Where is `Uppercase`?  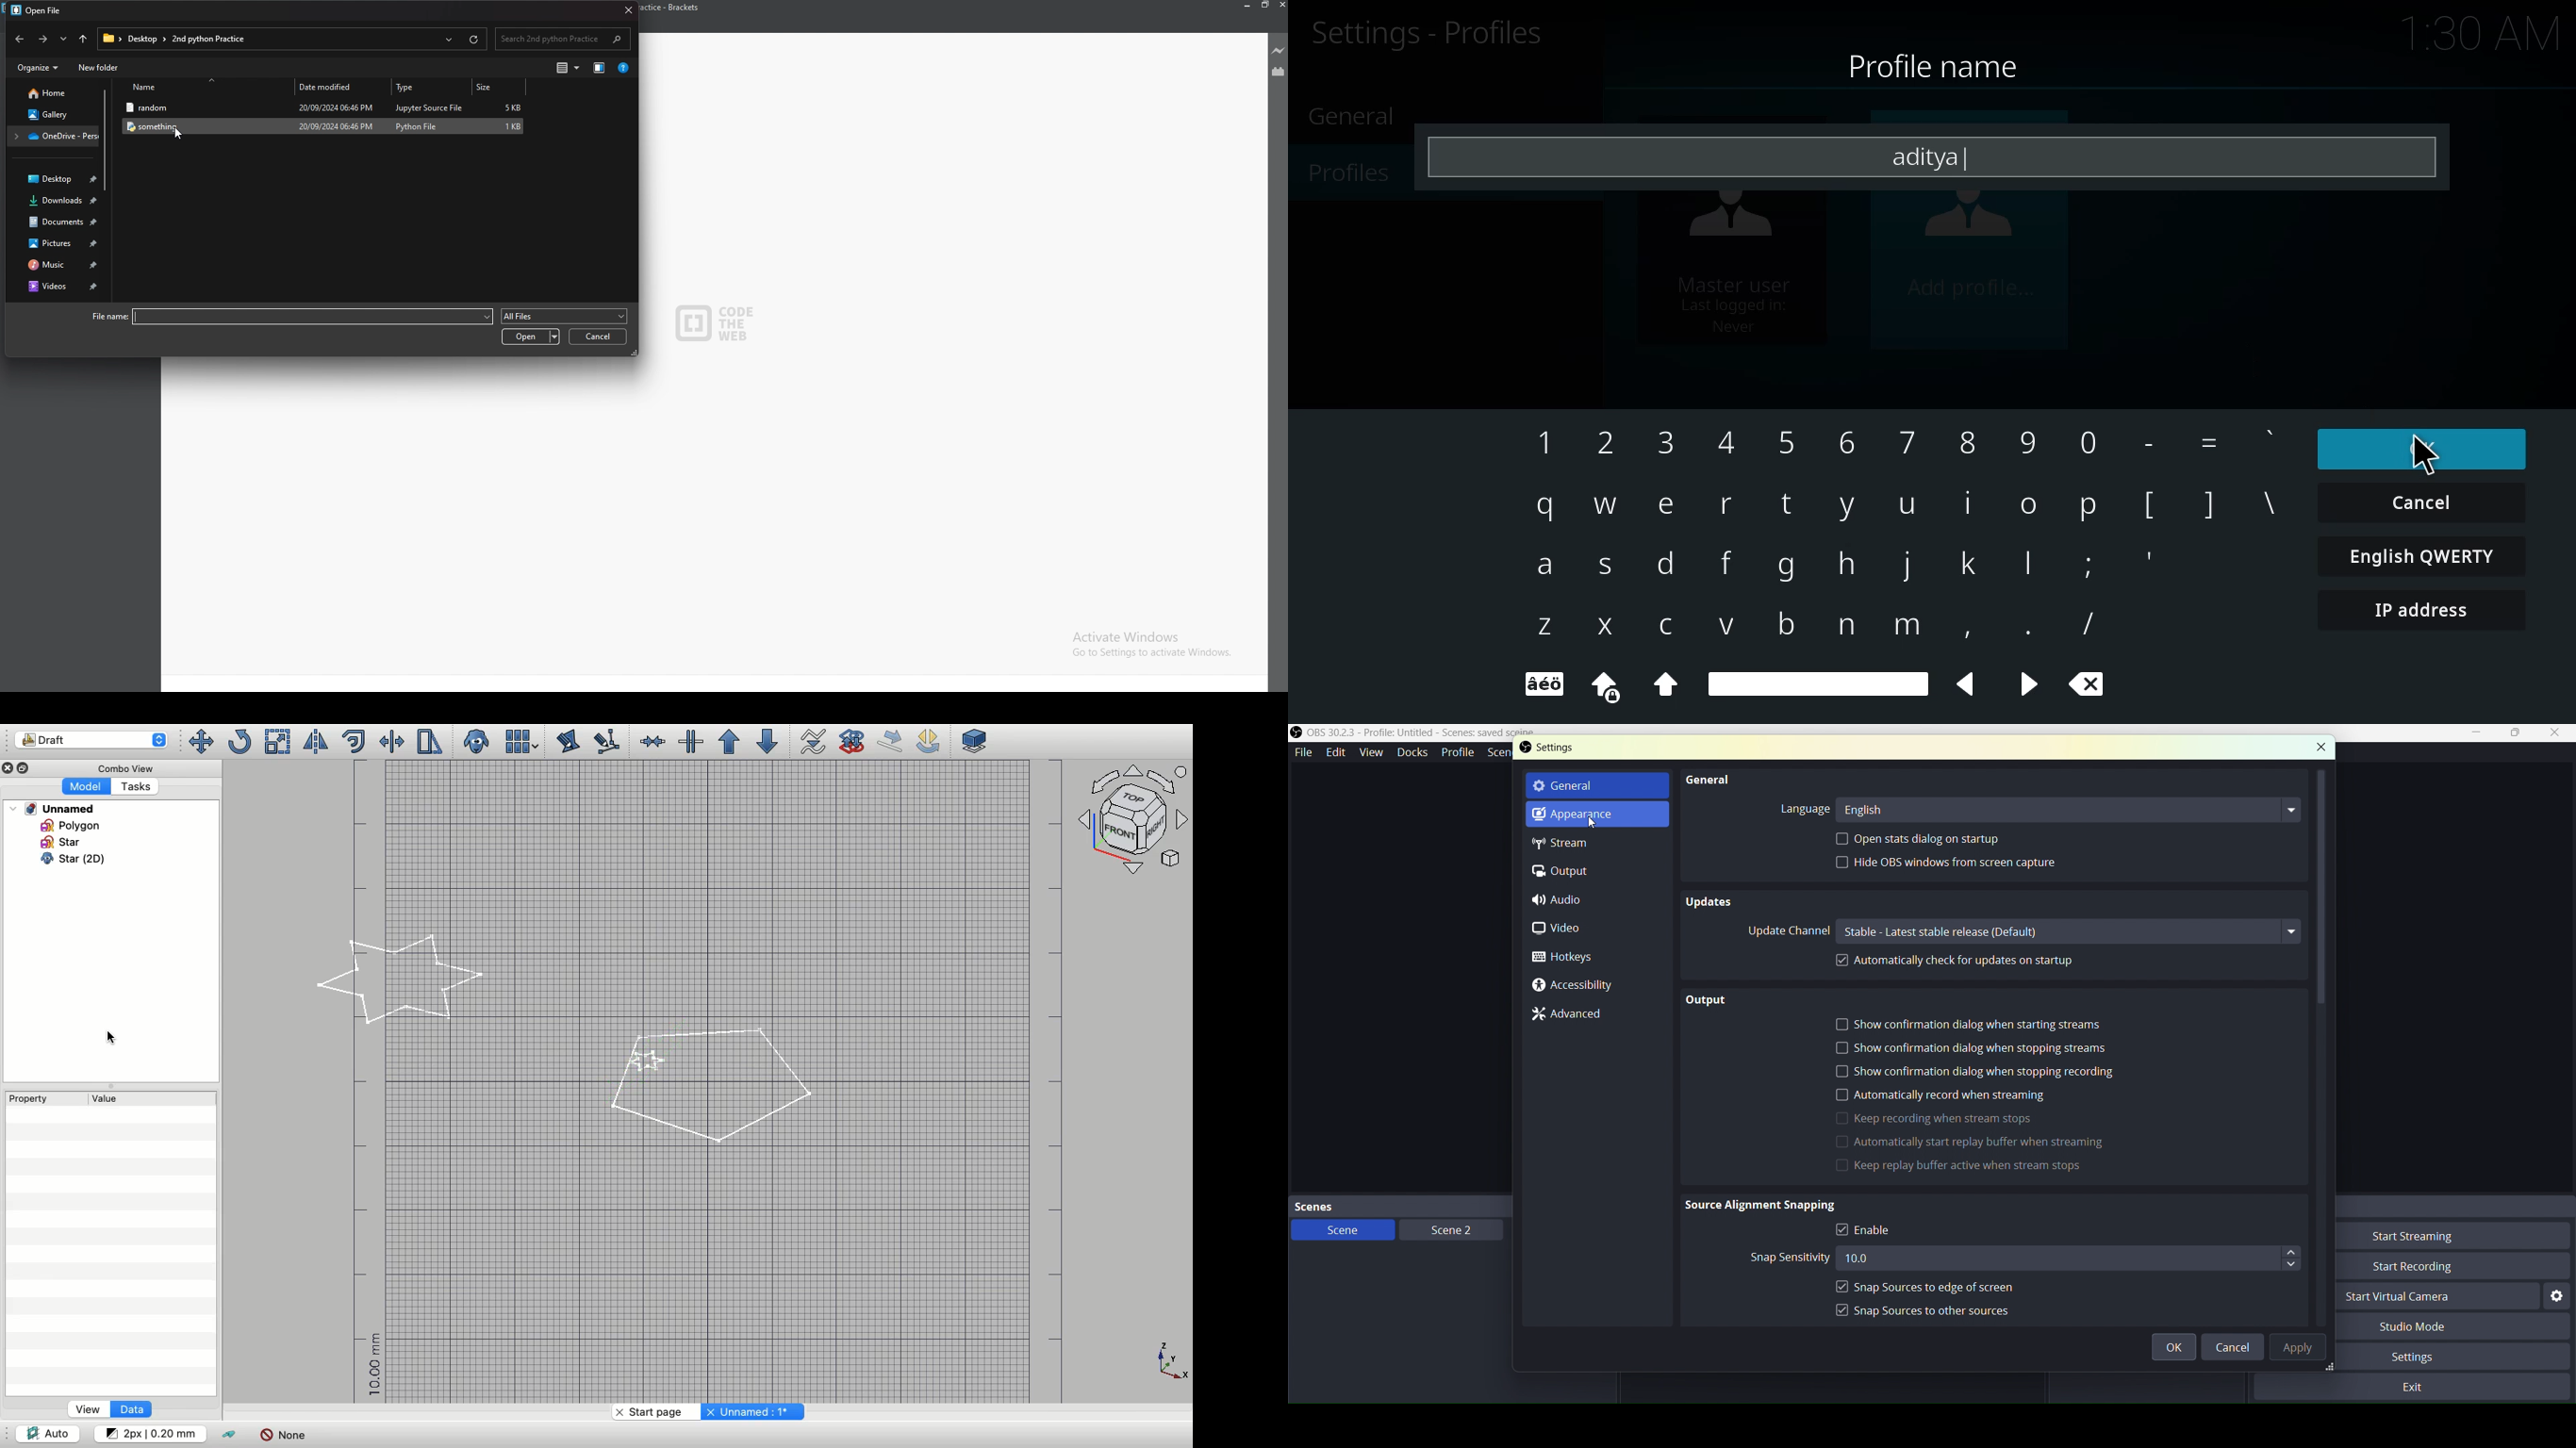
Uppercase is located at coordinates (1667, 691).